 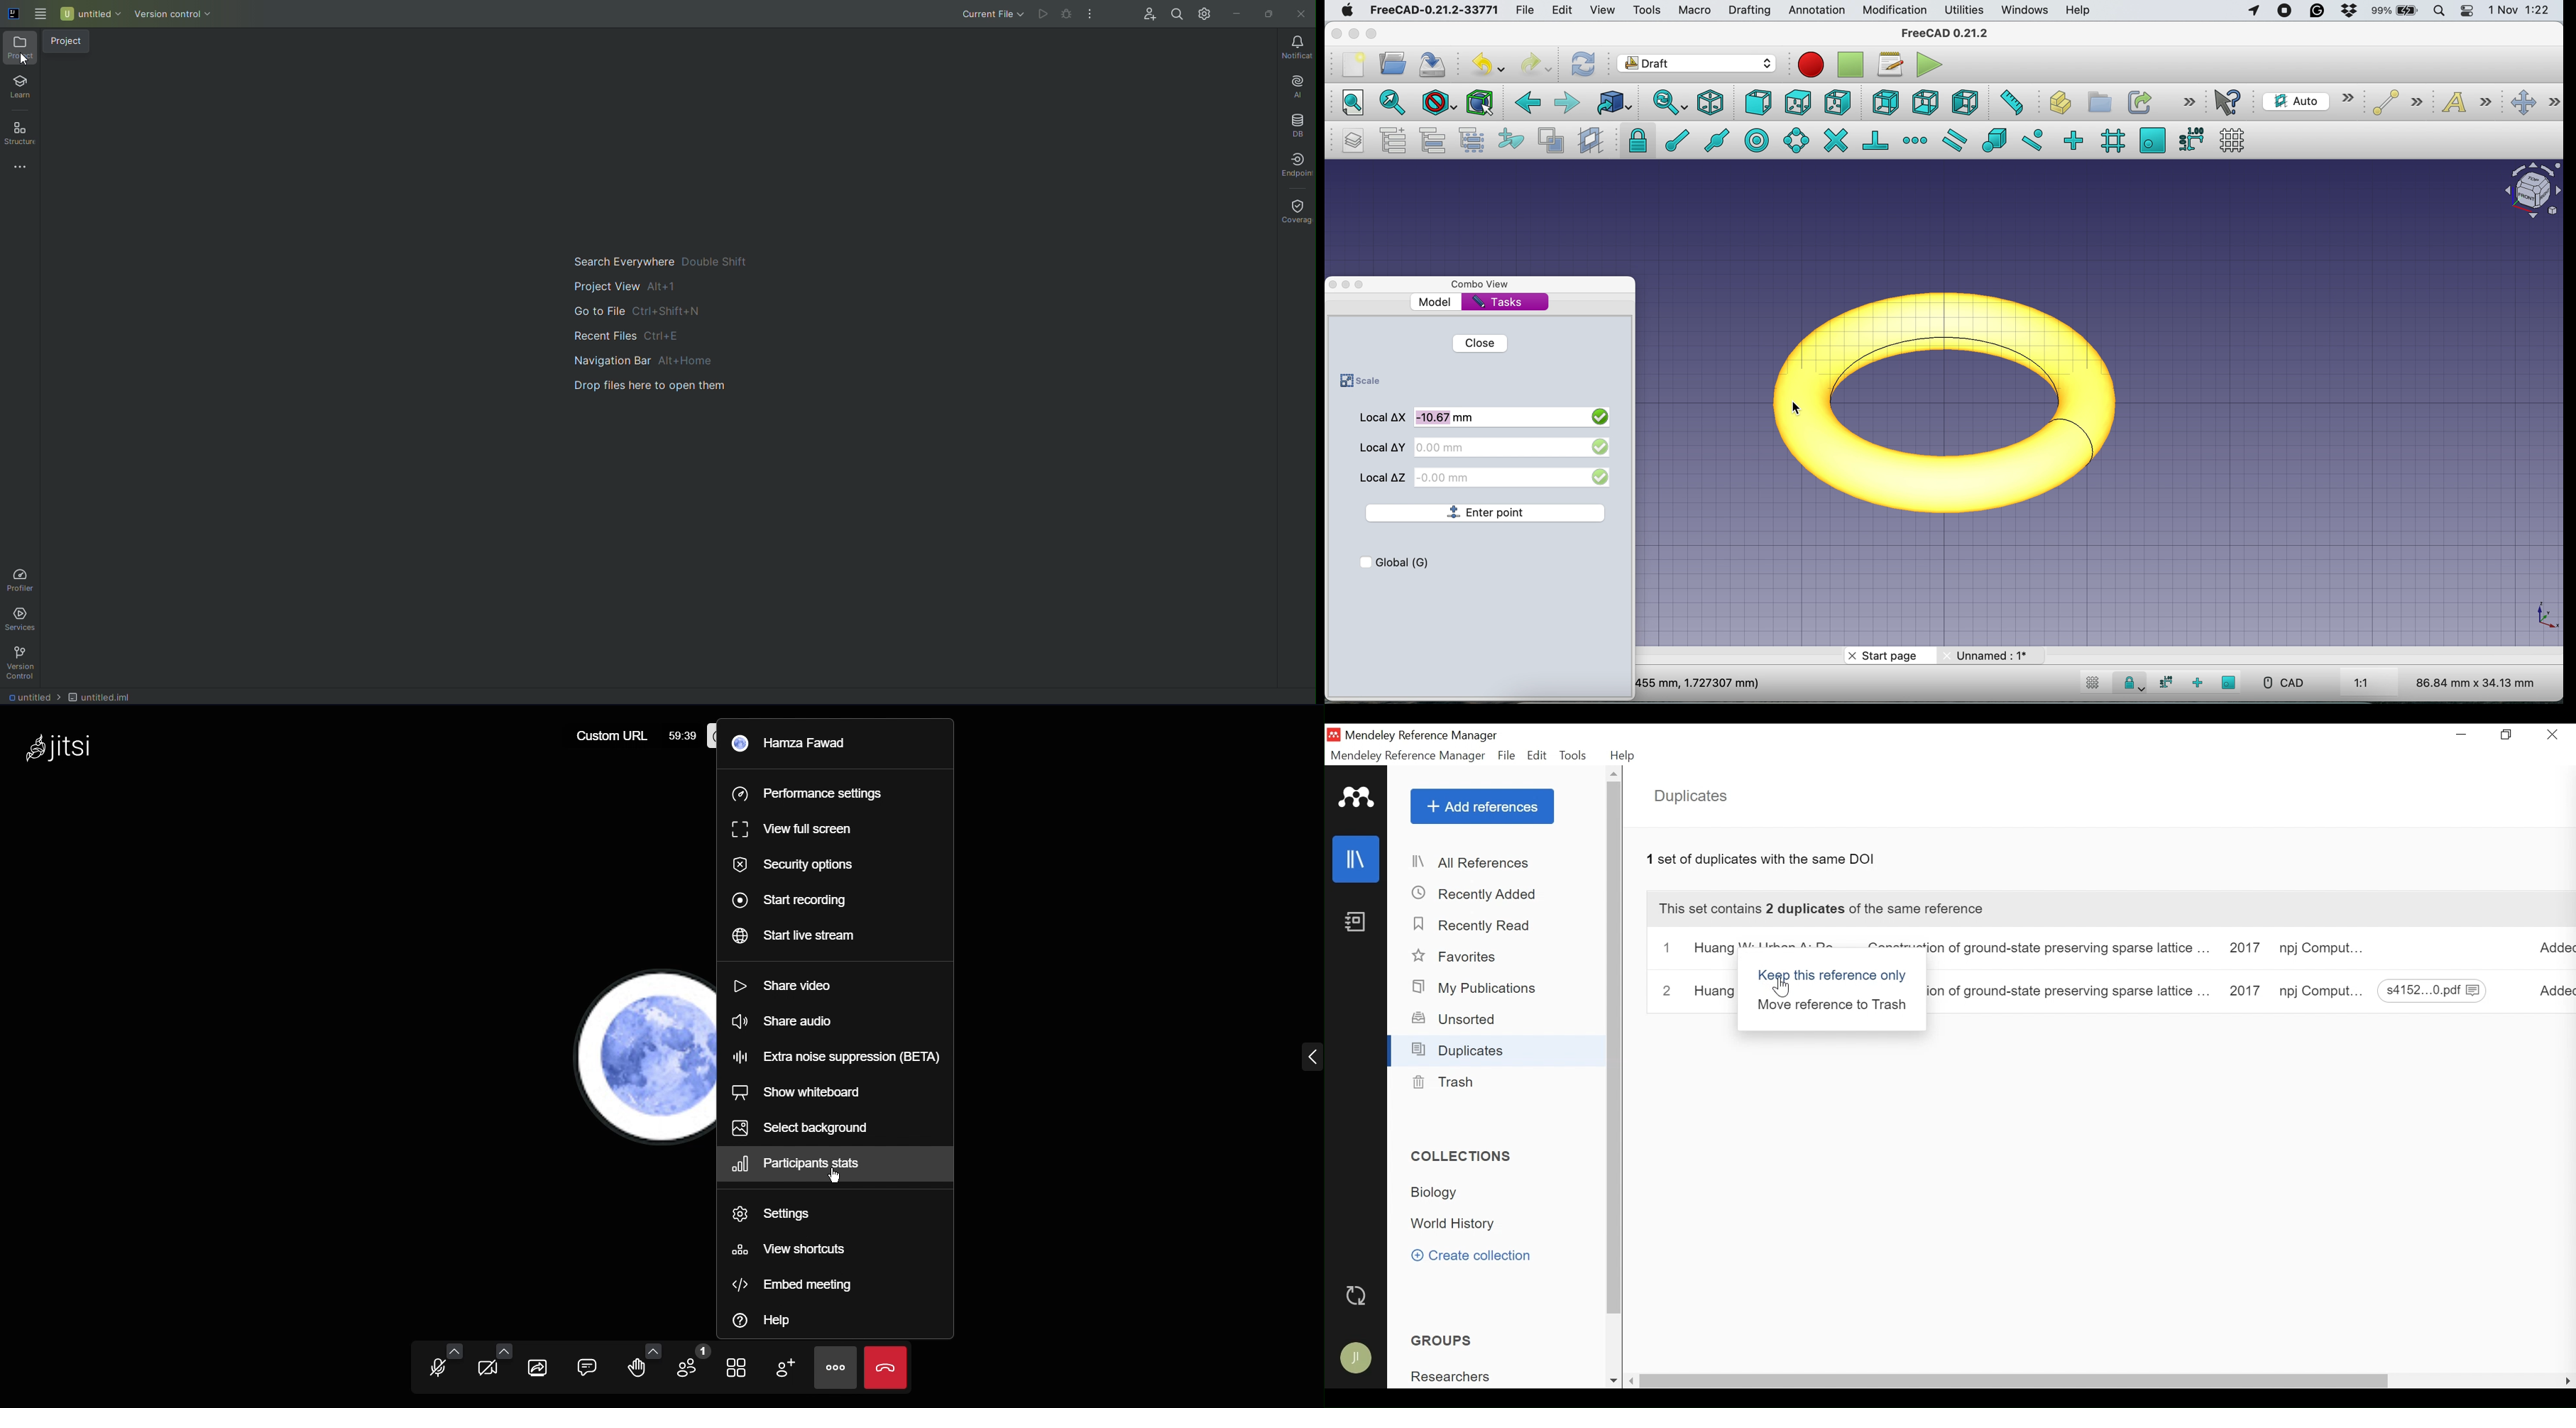 What do you see at coordinates (1848, 65) in the screenshot?
I see `stop debugging` at bounding box center [1848, 65].